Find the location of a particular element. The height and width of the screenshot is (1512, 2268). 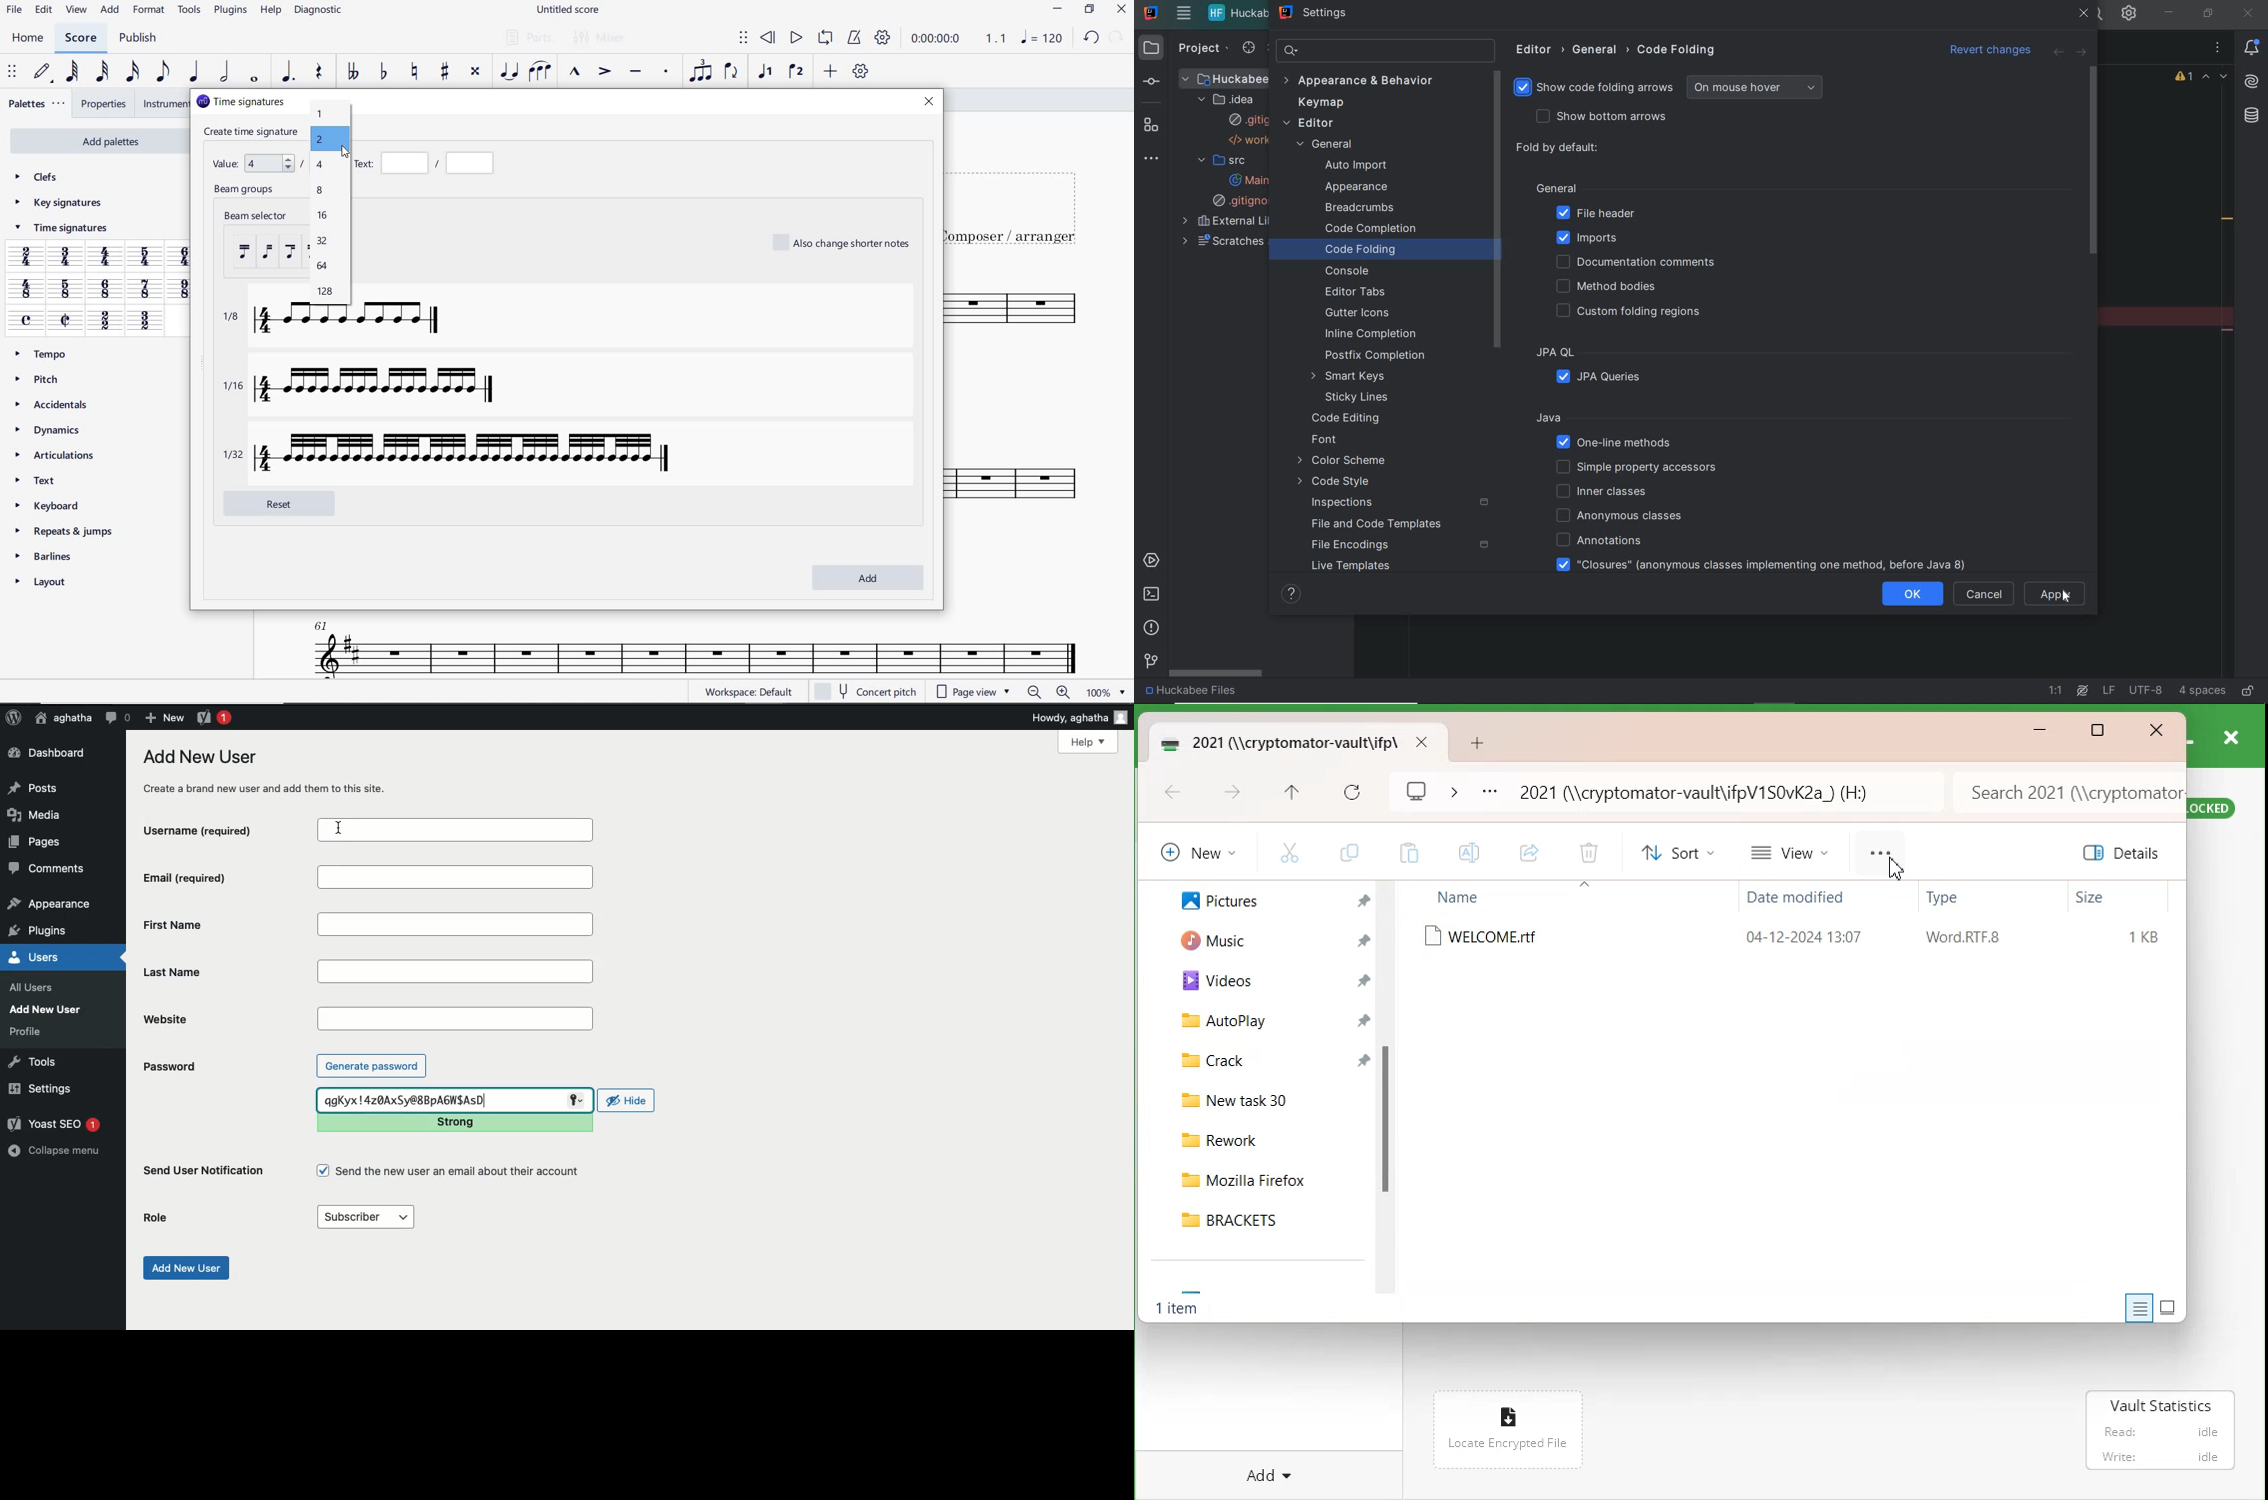

ok is located at coordinates (1916, 595).